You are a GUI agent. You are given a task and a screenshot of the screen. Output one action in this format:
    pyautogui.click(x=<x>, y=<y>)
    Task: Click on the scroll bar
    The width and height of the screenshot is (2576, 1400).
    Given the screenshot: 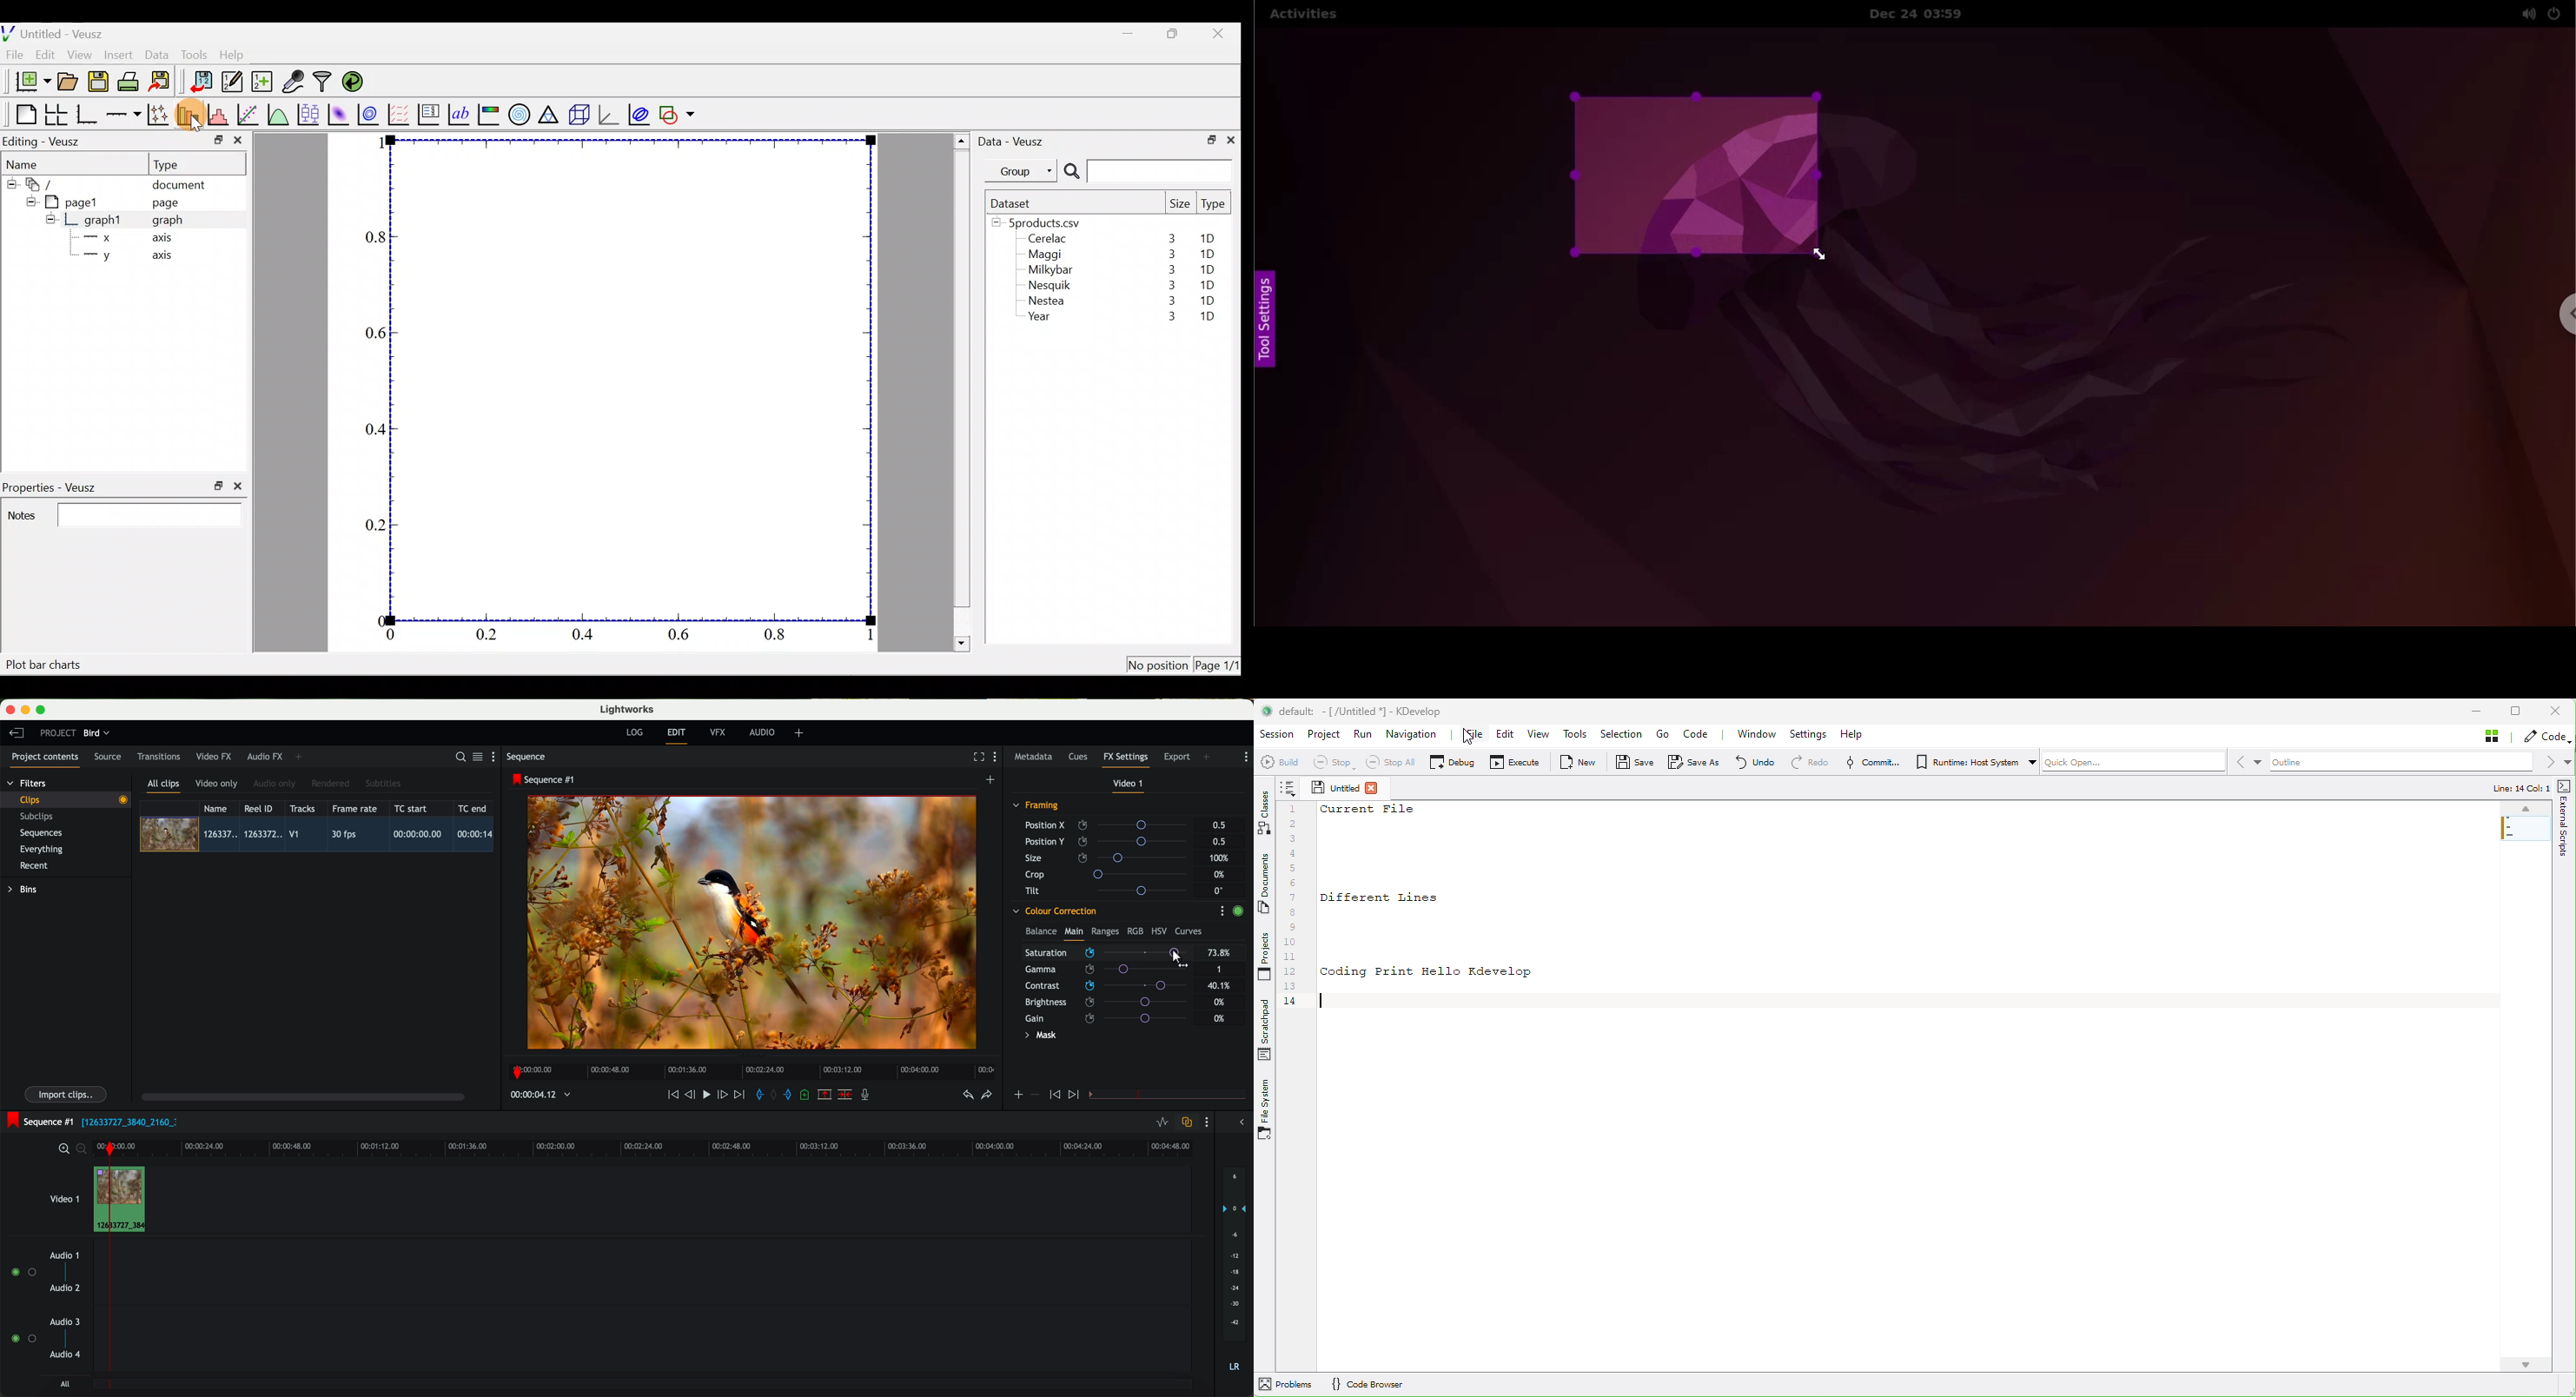 What is the action you would take?
    pyautogui.click(x=301, y=1096)
    